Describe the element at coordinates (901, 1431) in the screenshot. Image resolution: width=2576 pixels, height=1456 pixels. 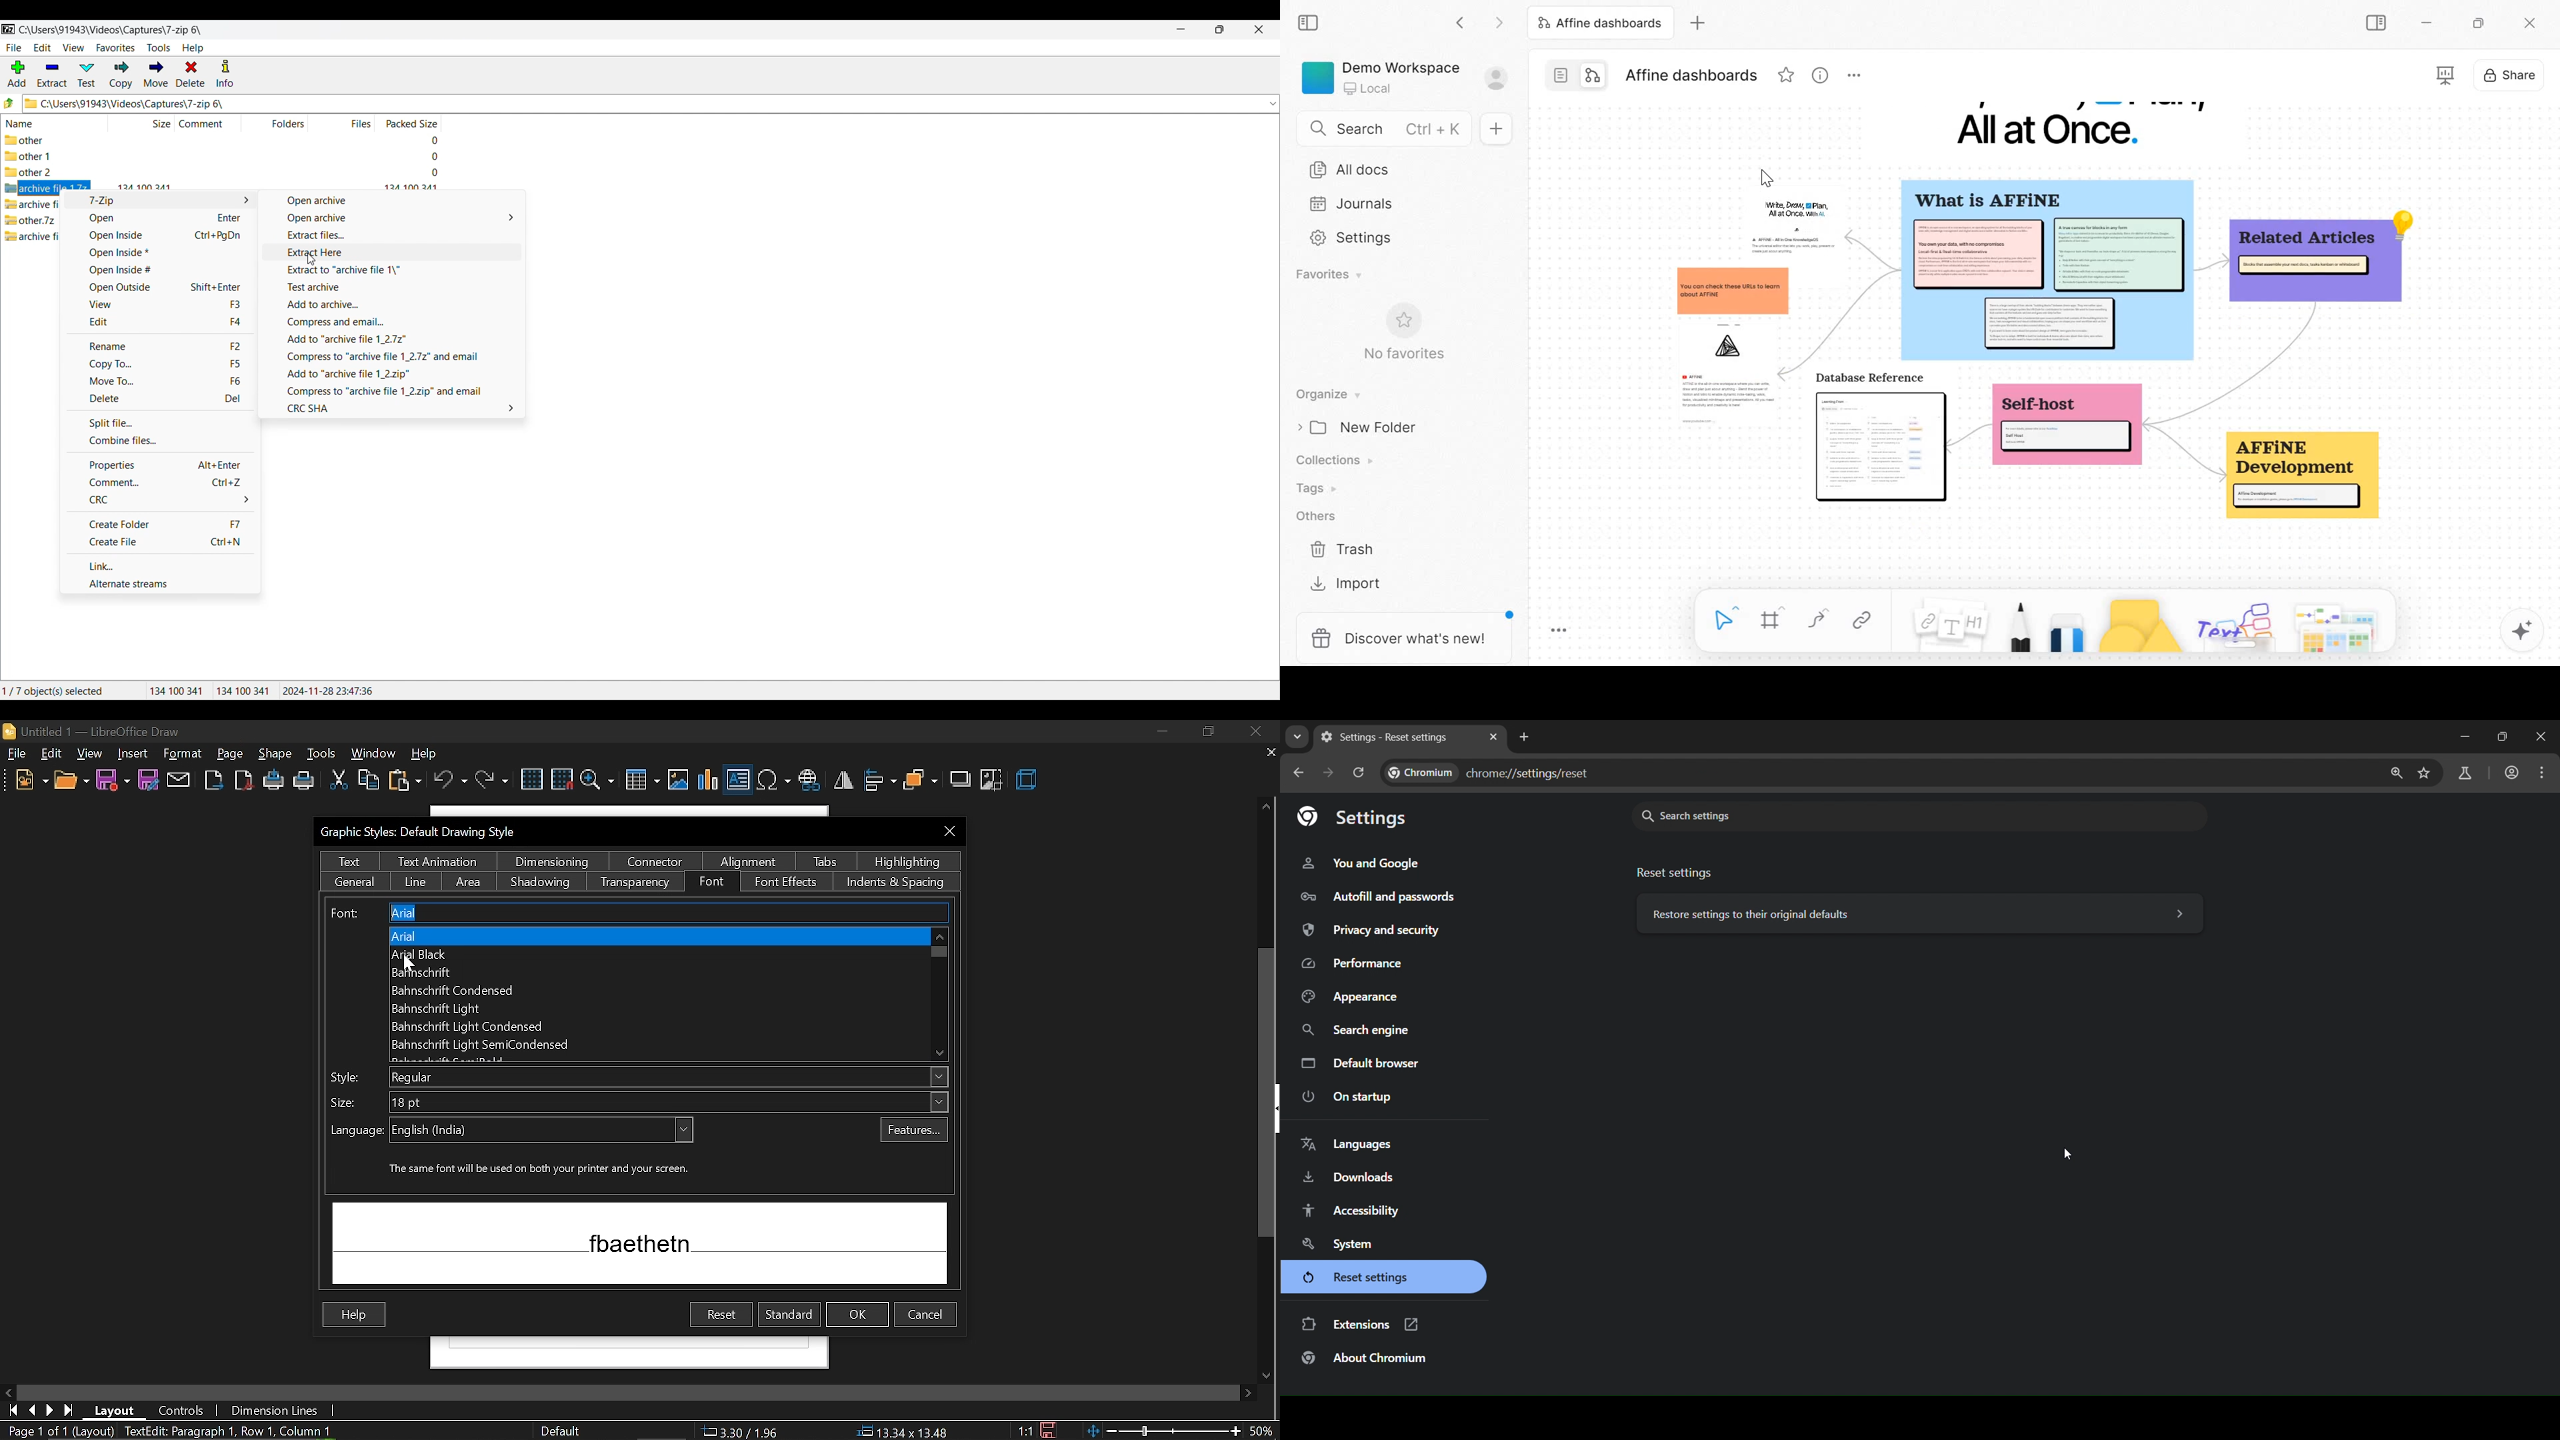
I see `position (13.34x13.48)` at that location.